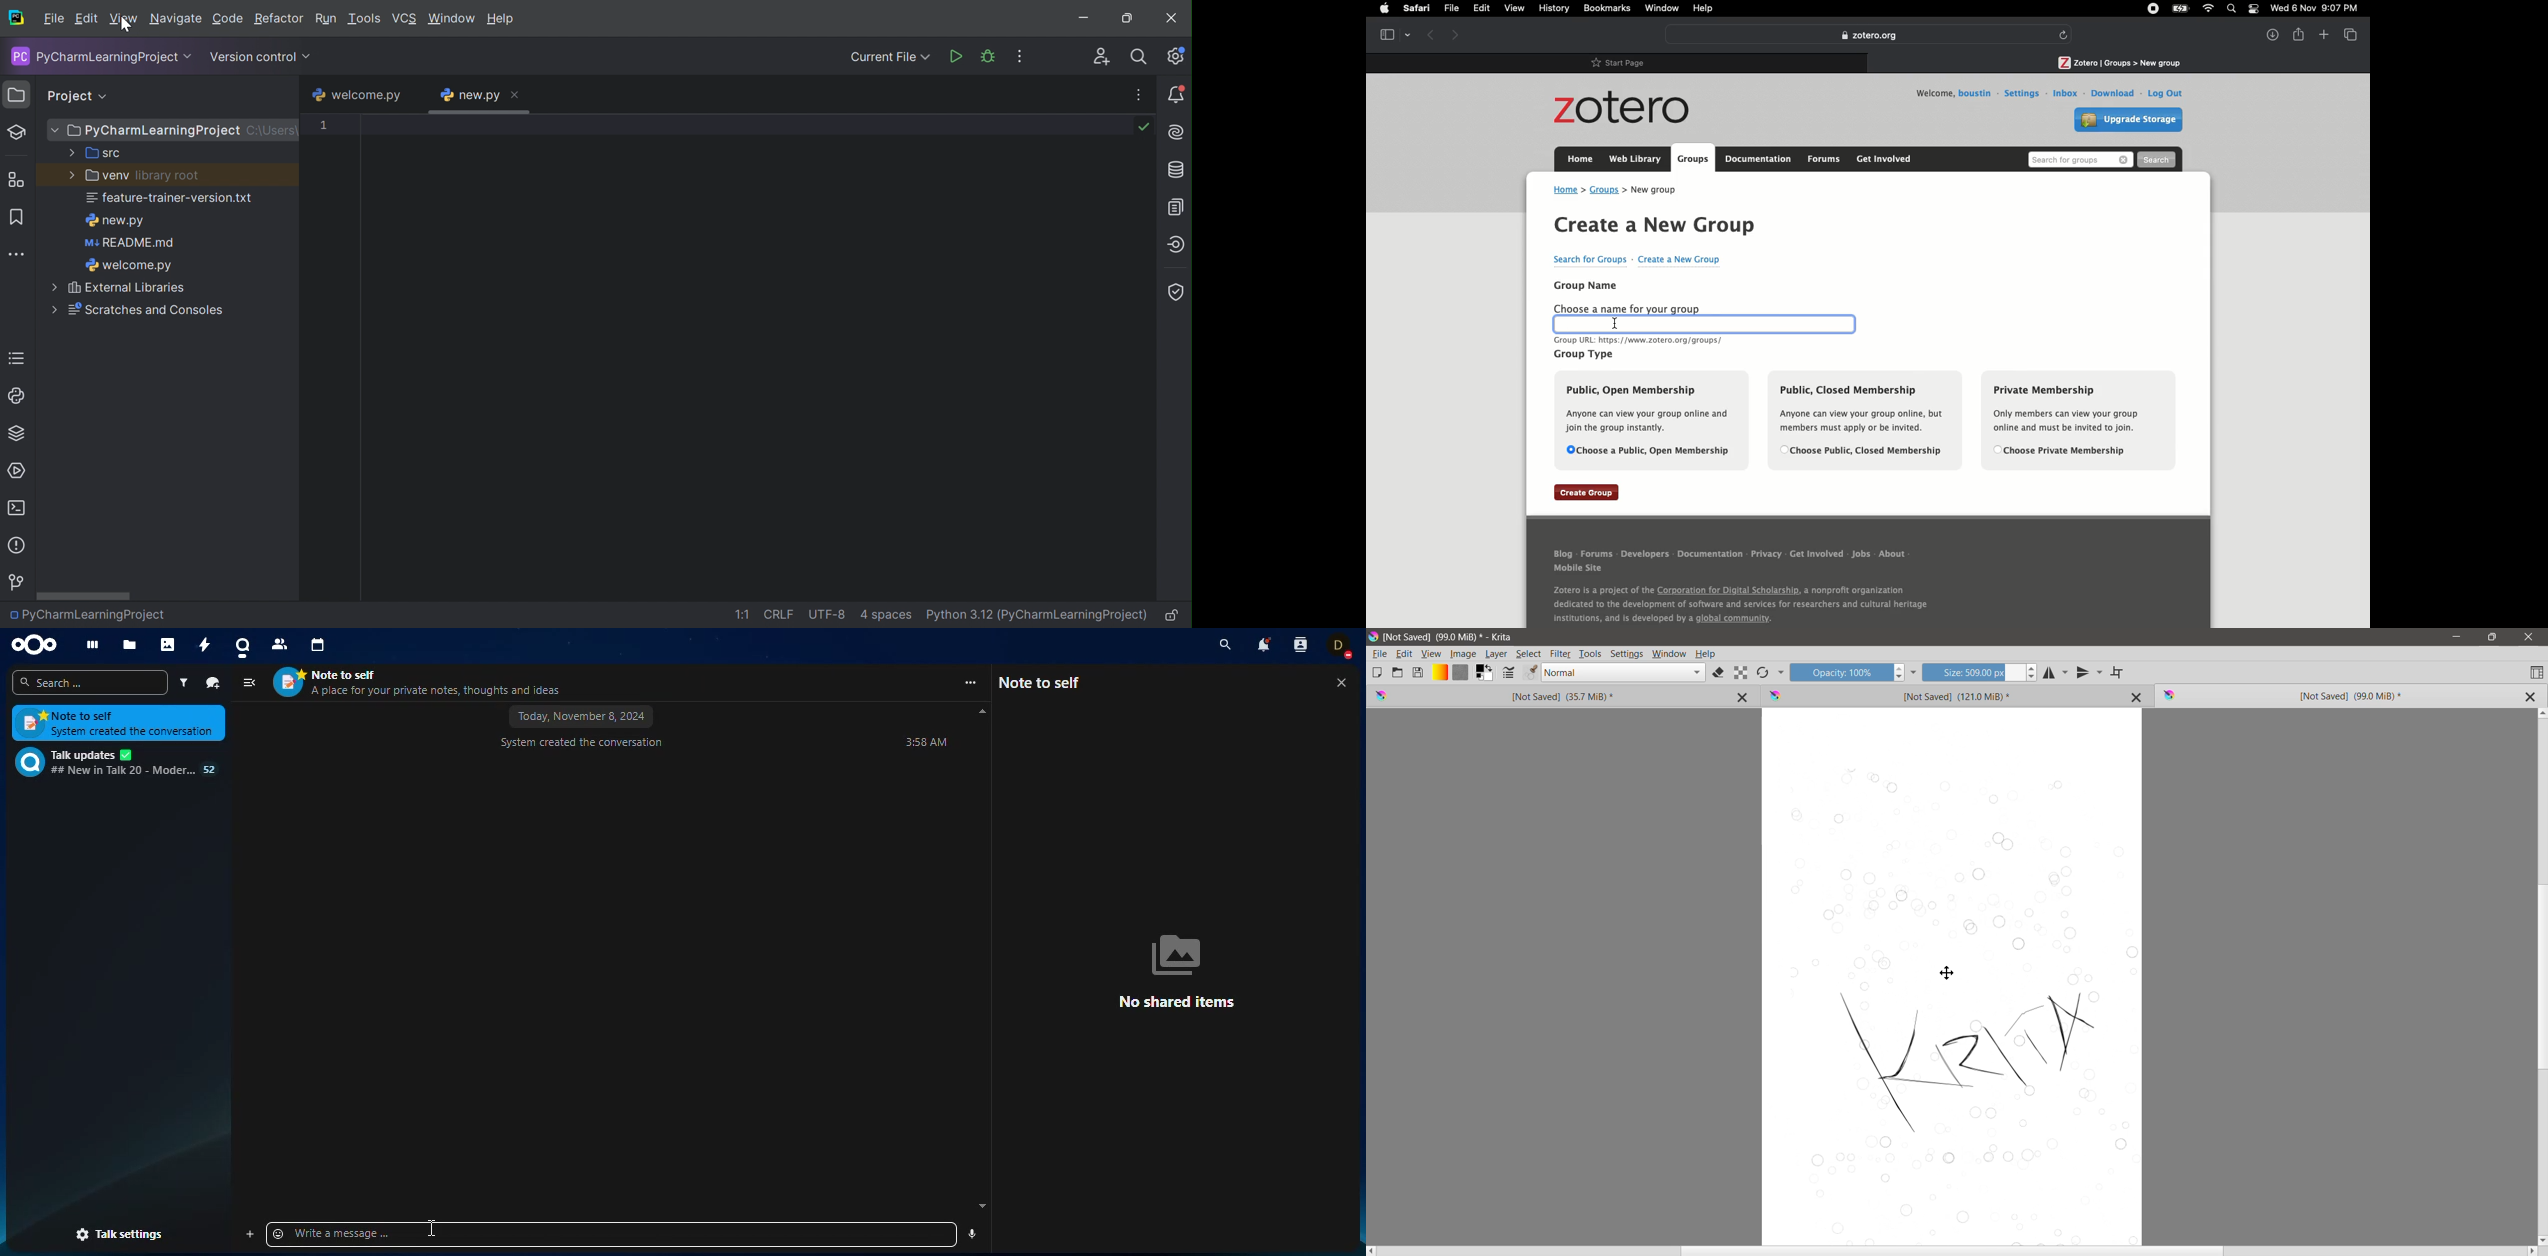 The width and height of the screenshot is (2548, 1260). I want to click on calendar, so click(319, 647).